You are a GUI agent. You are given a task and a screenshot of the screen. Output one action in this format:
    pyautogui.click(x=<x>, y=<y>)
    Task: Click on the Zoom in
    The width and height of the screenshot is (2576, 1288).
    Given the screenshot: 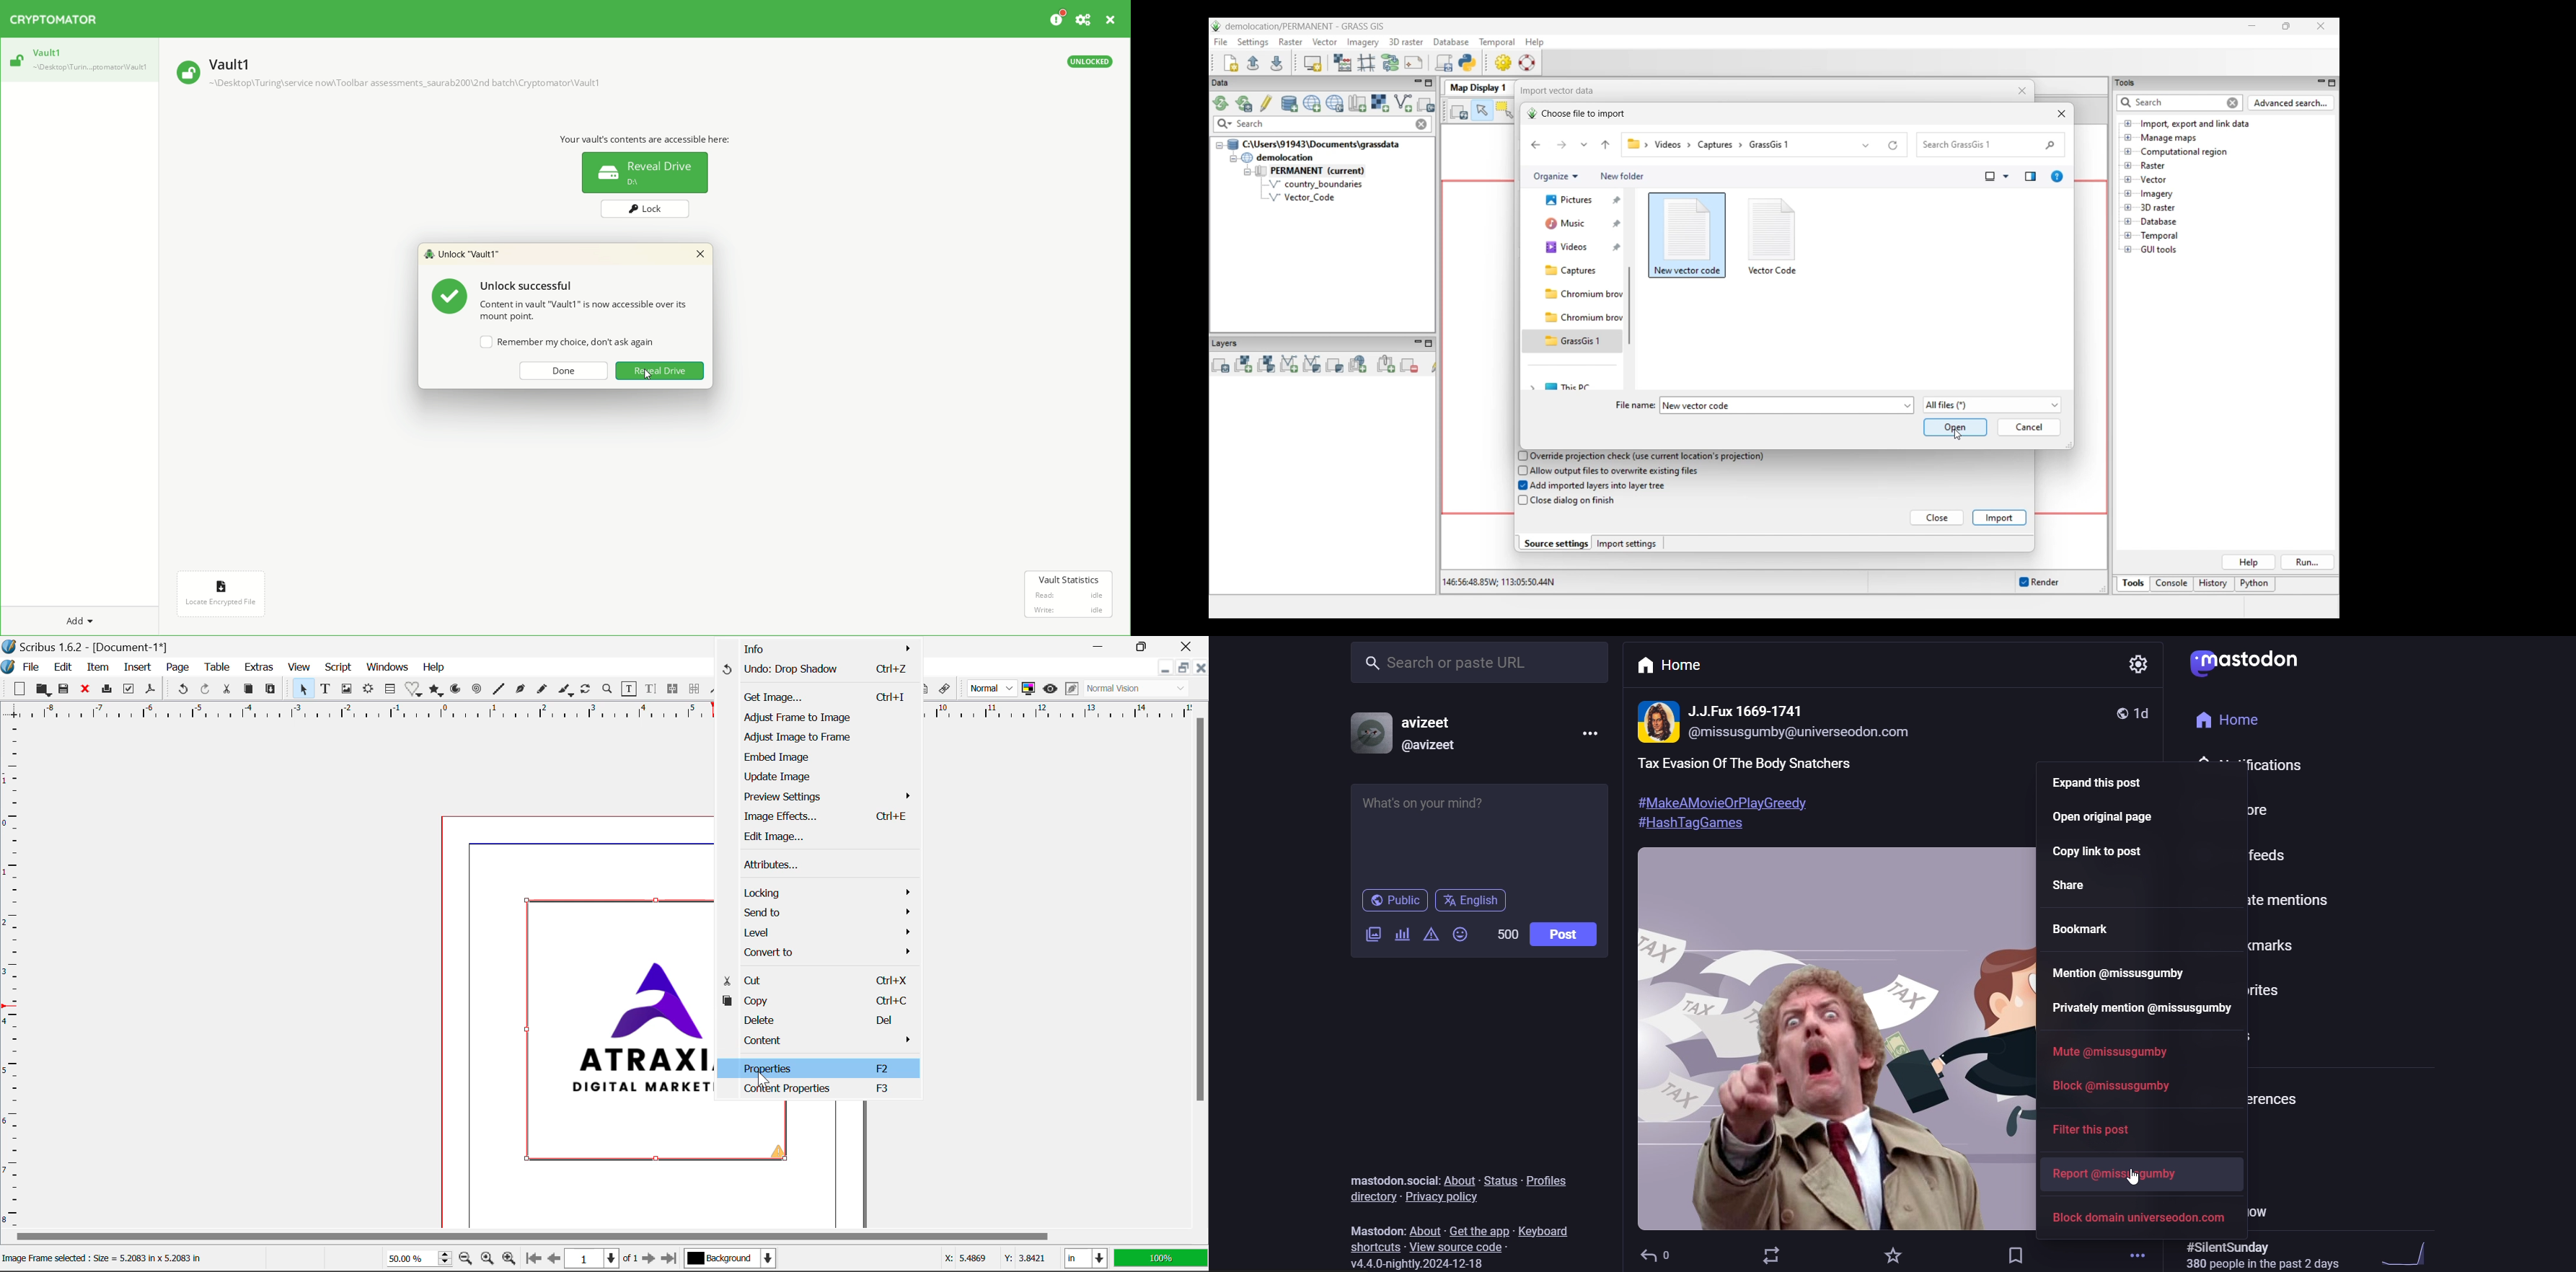 What is the action you would take?
    pyautogui.click(x=510, y=1259)
    